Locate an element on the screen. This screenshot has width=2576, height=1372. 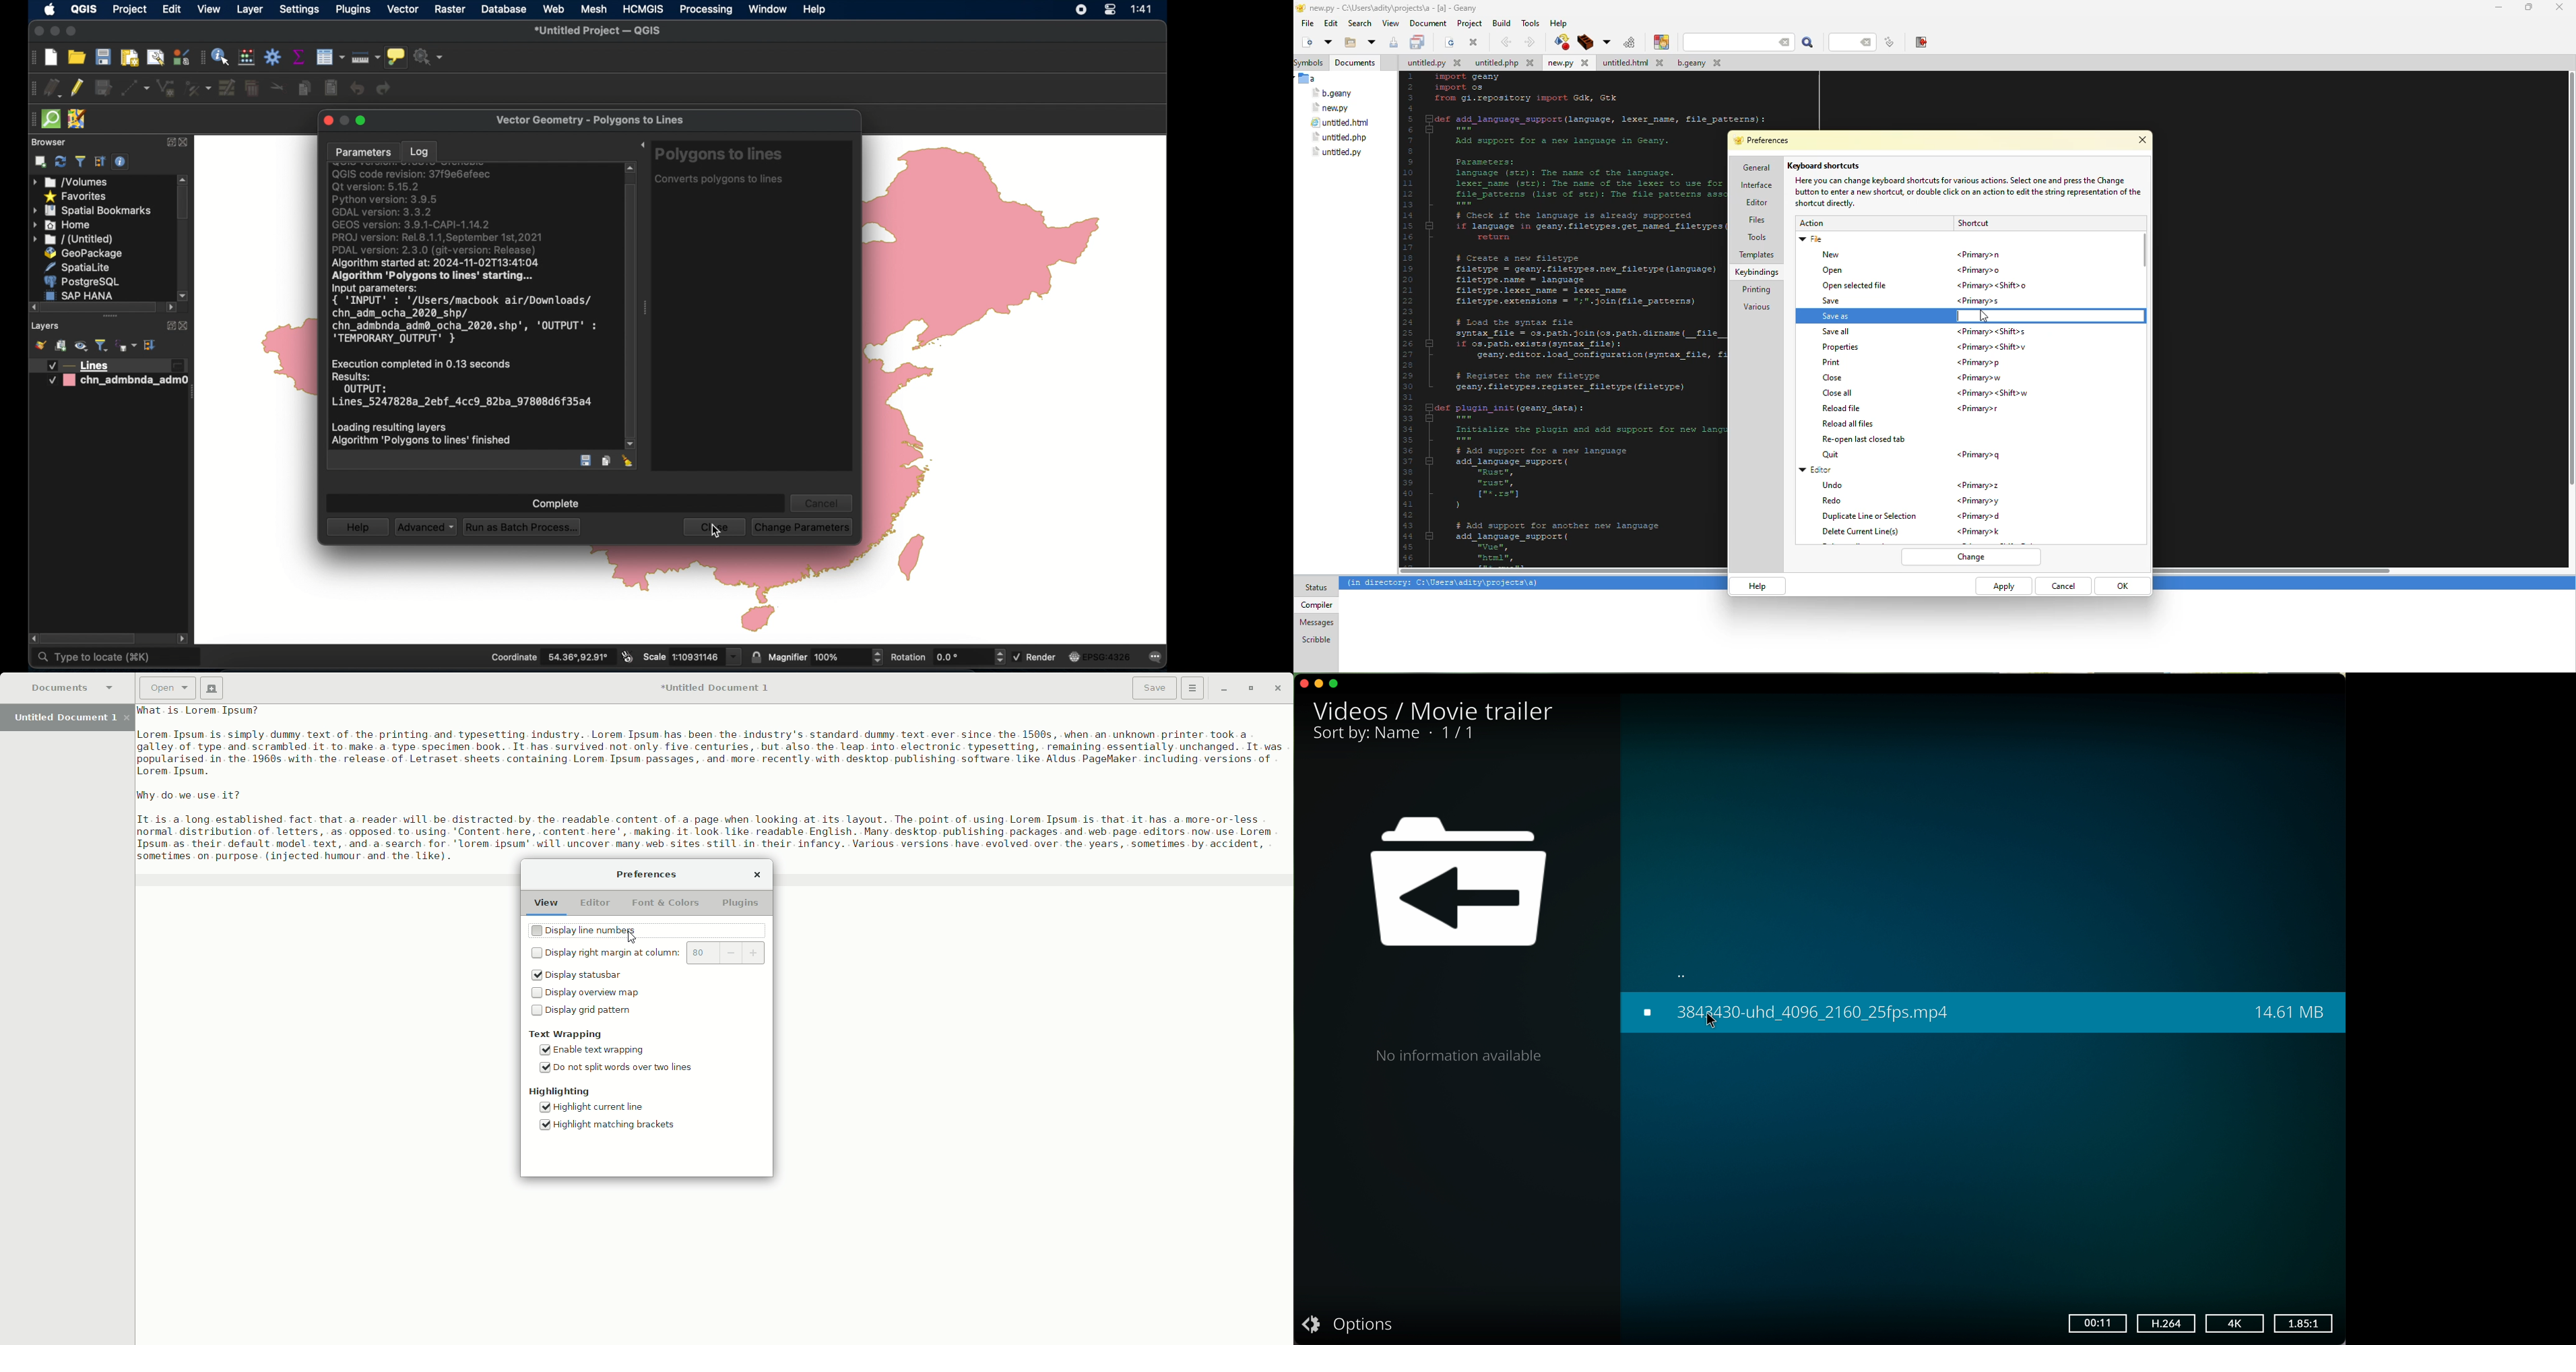
apply is located at coordinates (2002, 587).